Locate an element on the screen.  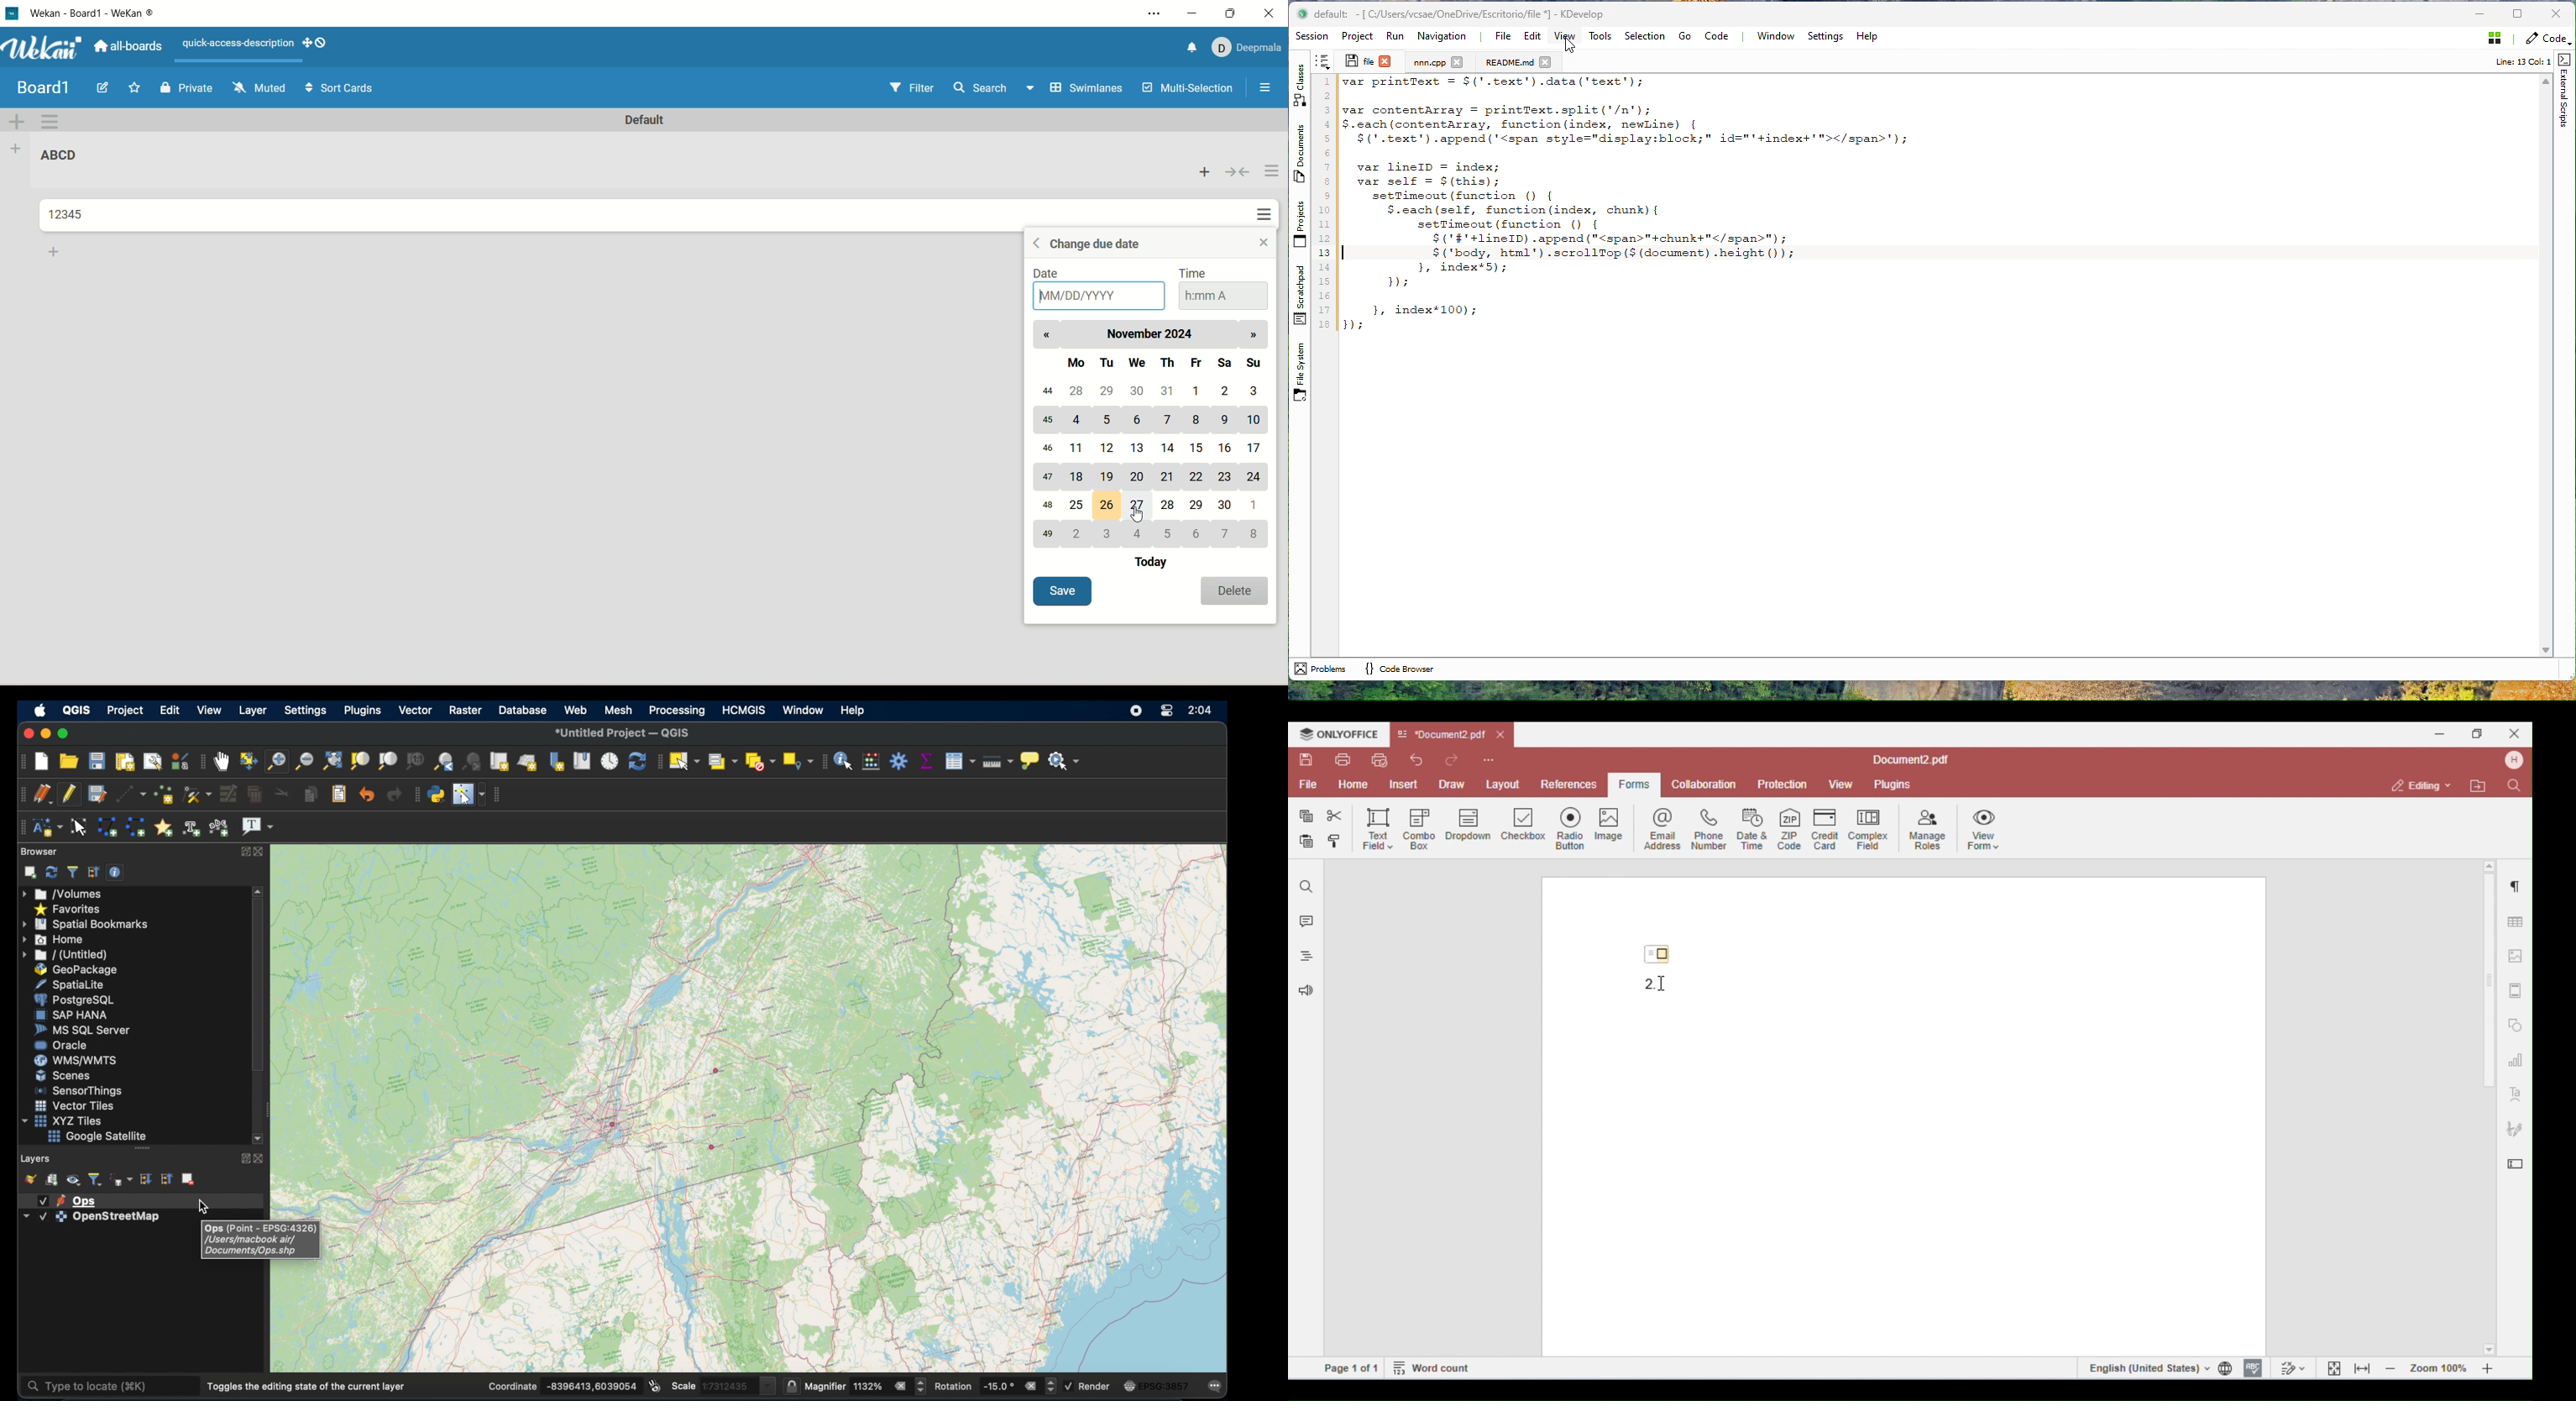
render is located at coordinates (1090, 1385).